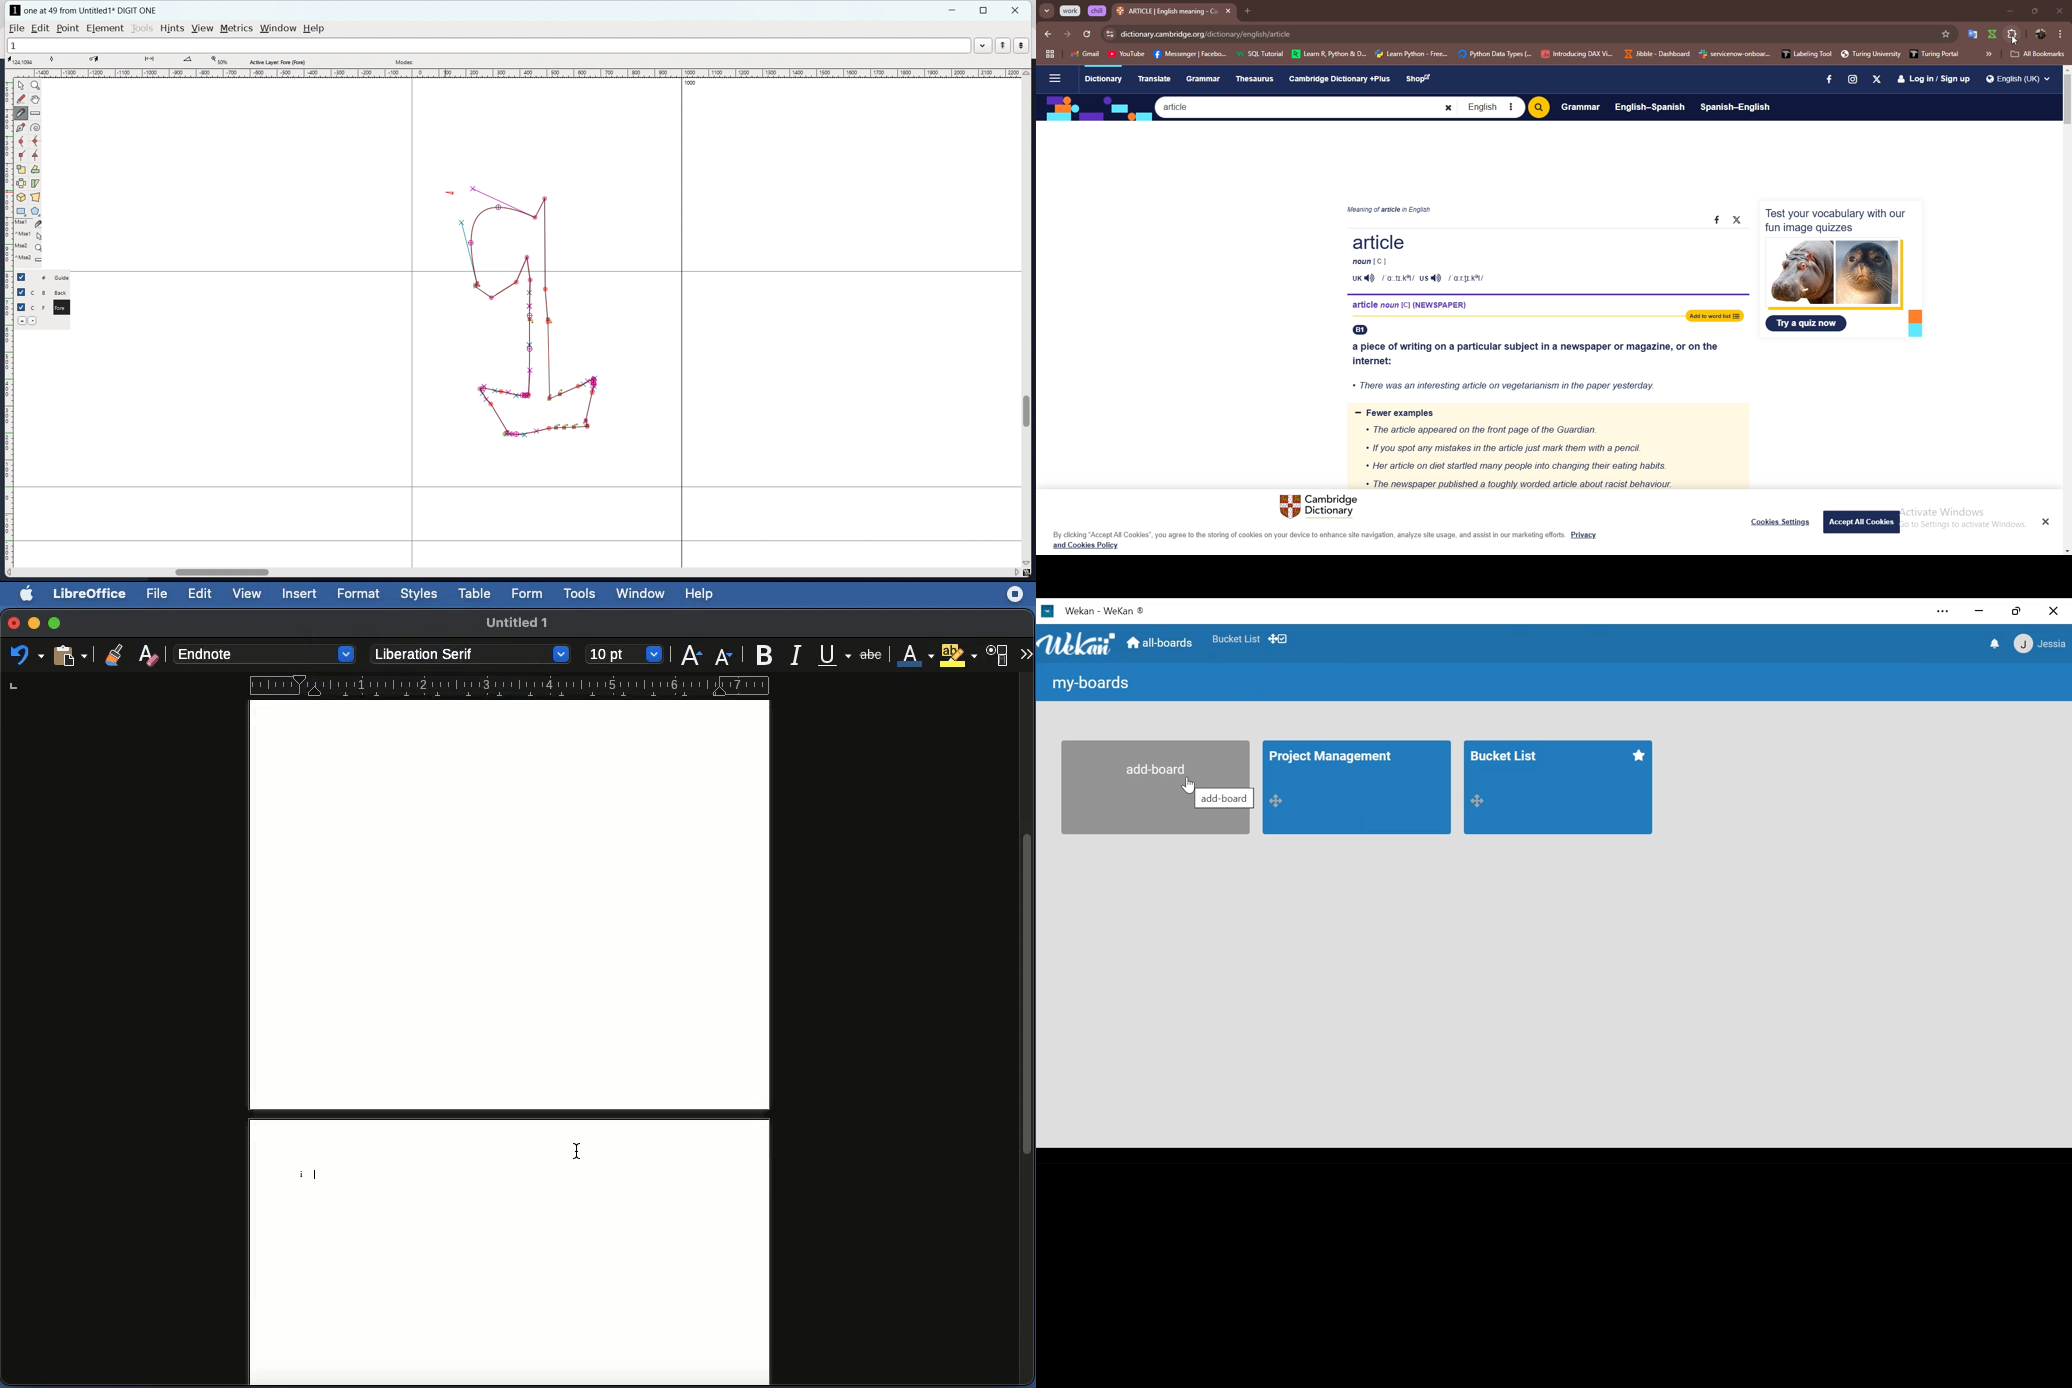 The image size is (2072, 1400). What do you see at coordinates (1158, 643) in the screenshot?
I see `Go to Home View (all boards)` at bounding box center [1158, 643].